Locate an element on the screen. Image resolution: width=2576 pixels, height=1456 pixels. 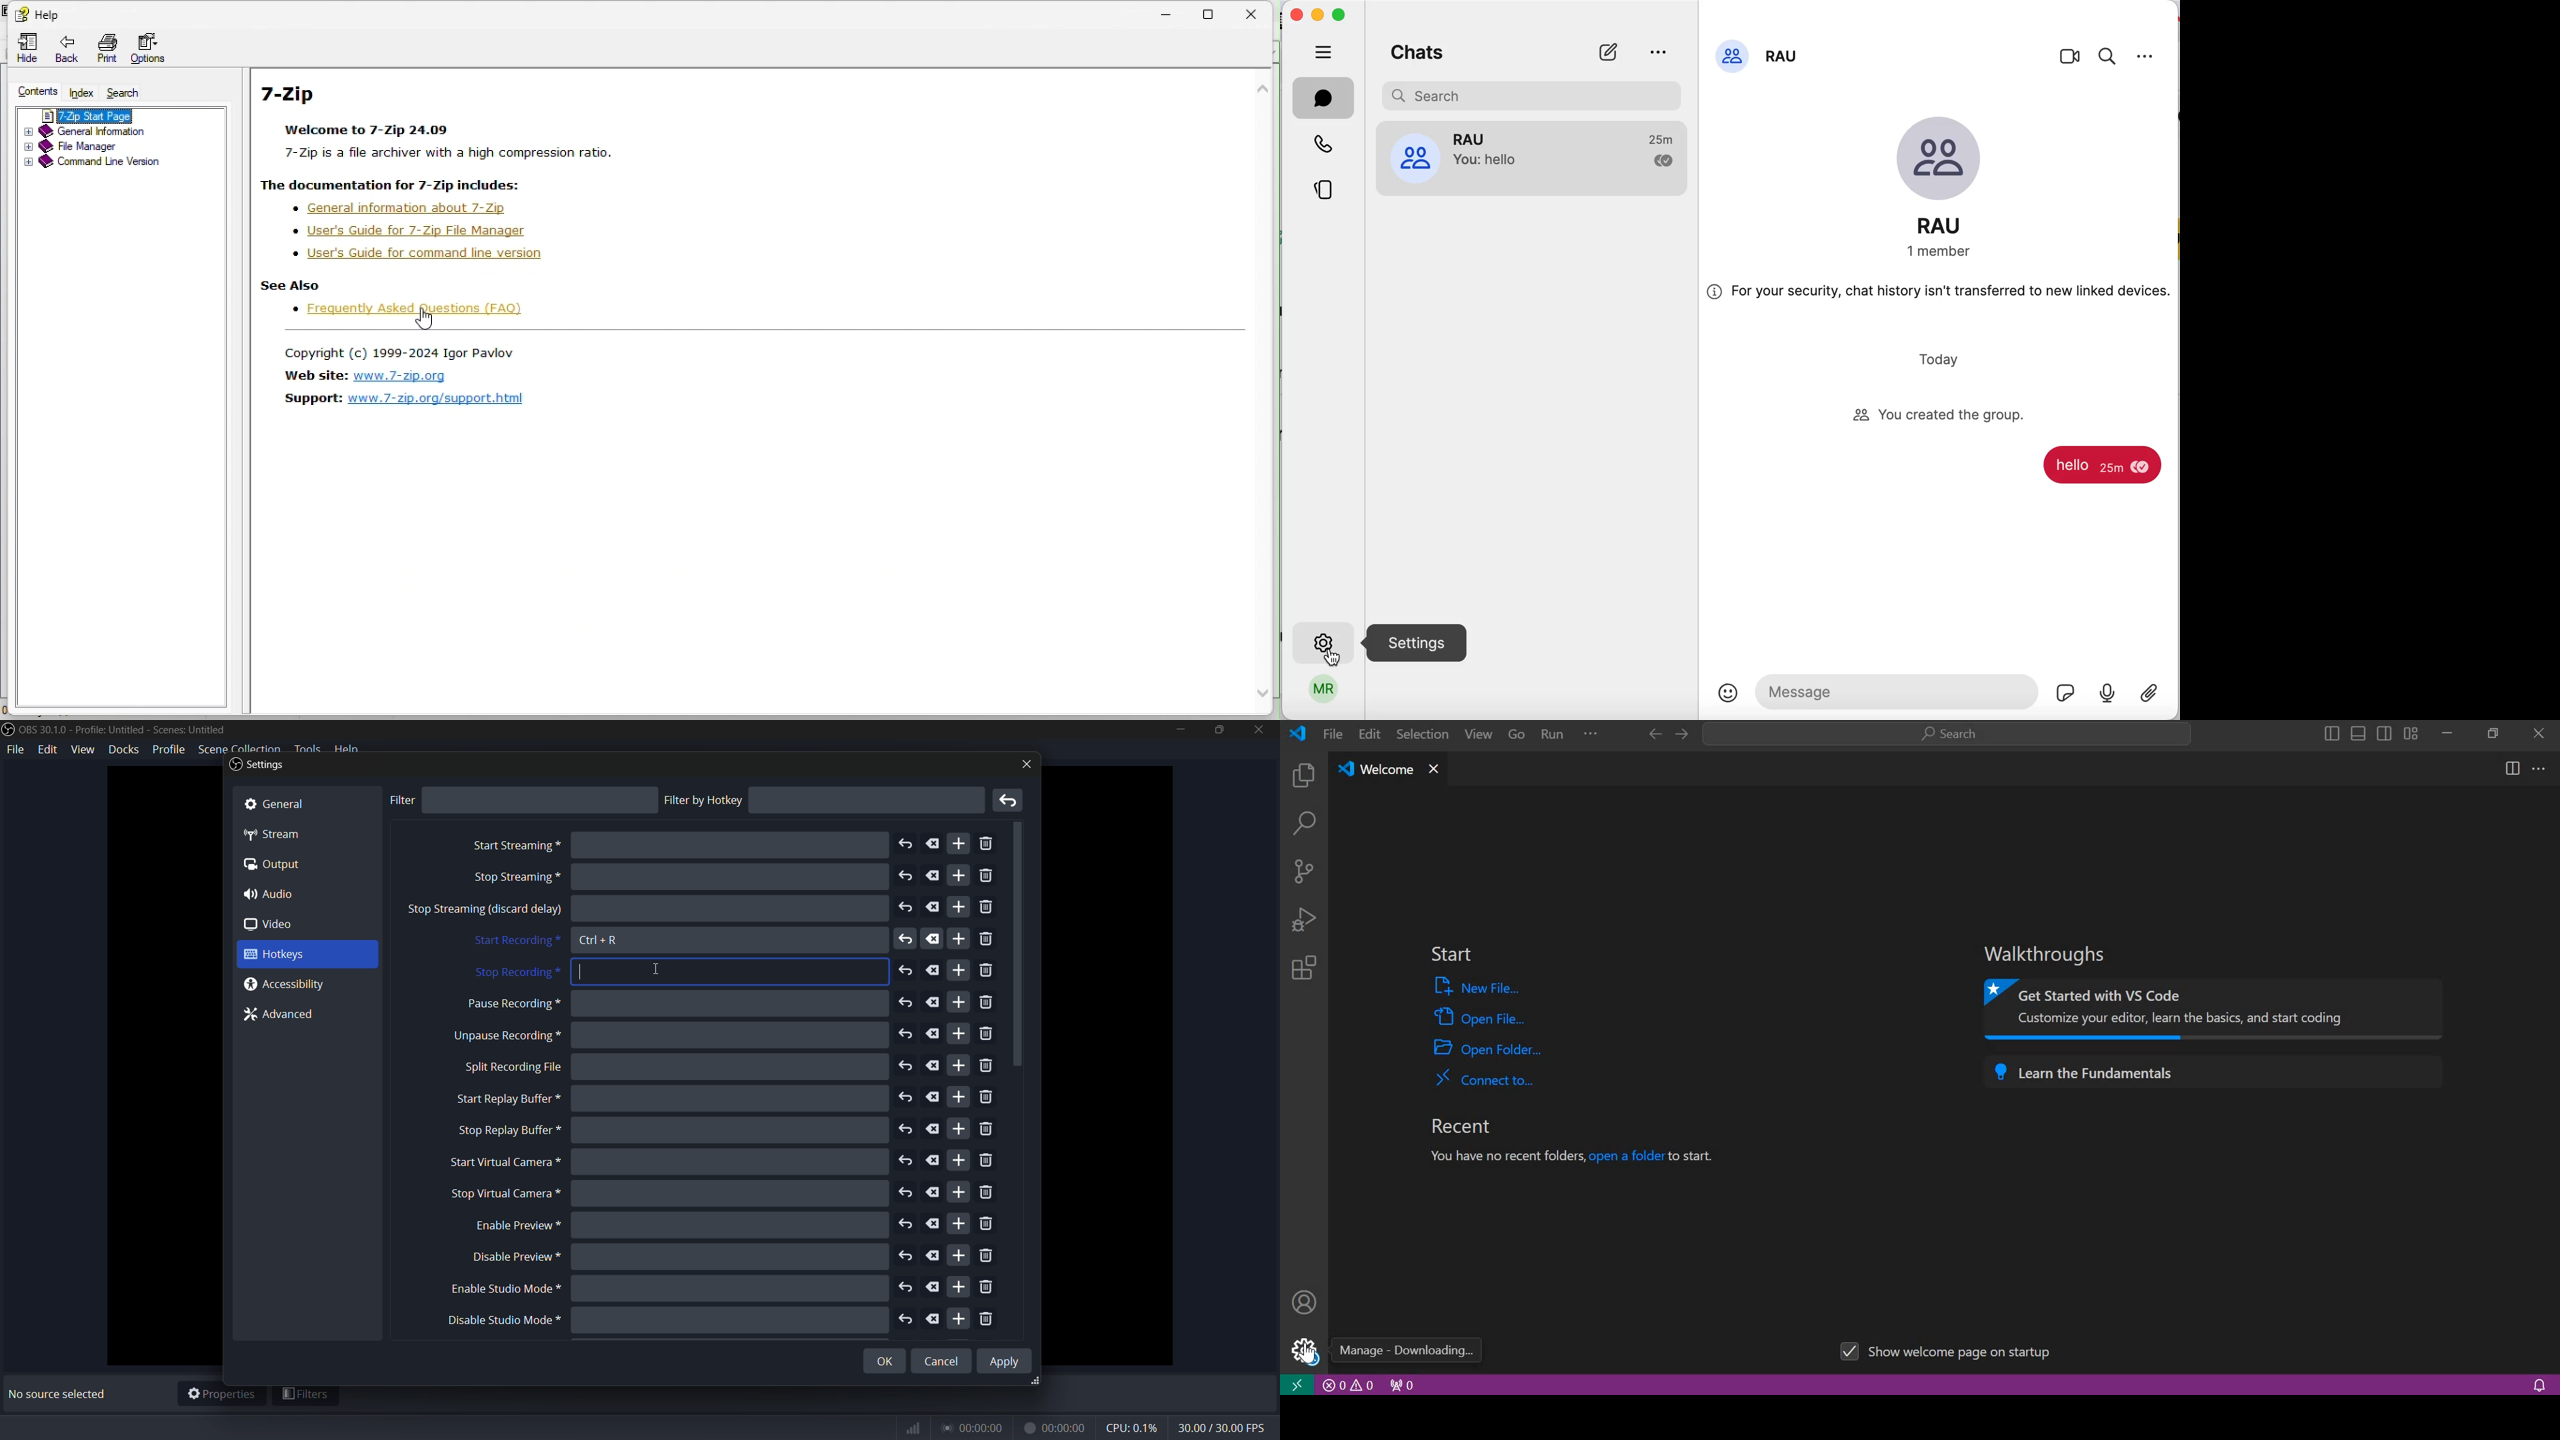
close app is located at coordinates (1259, 729).